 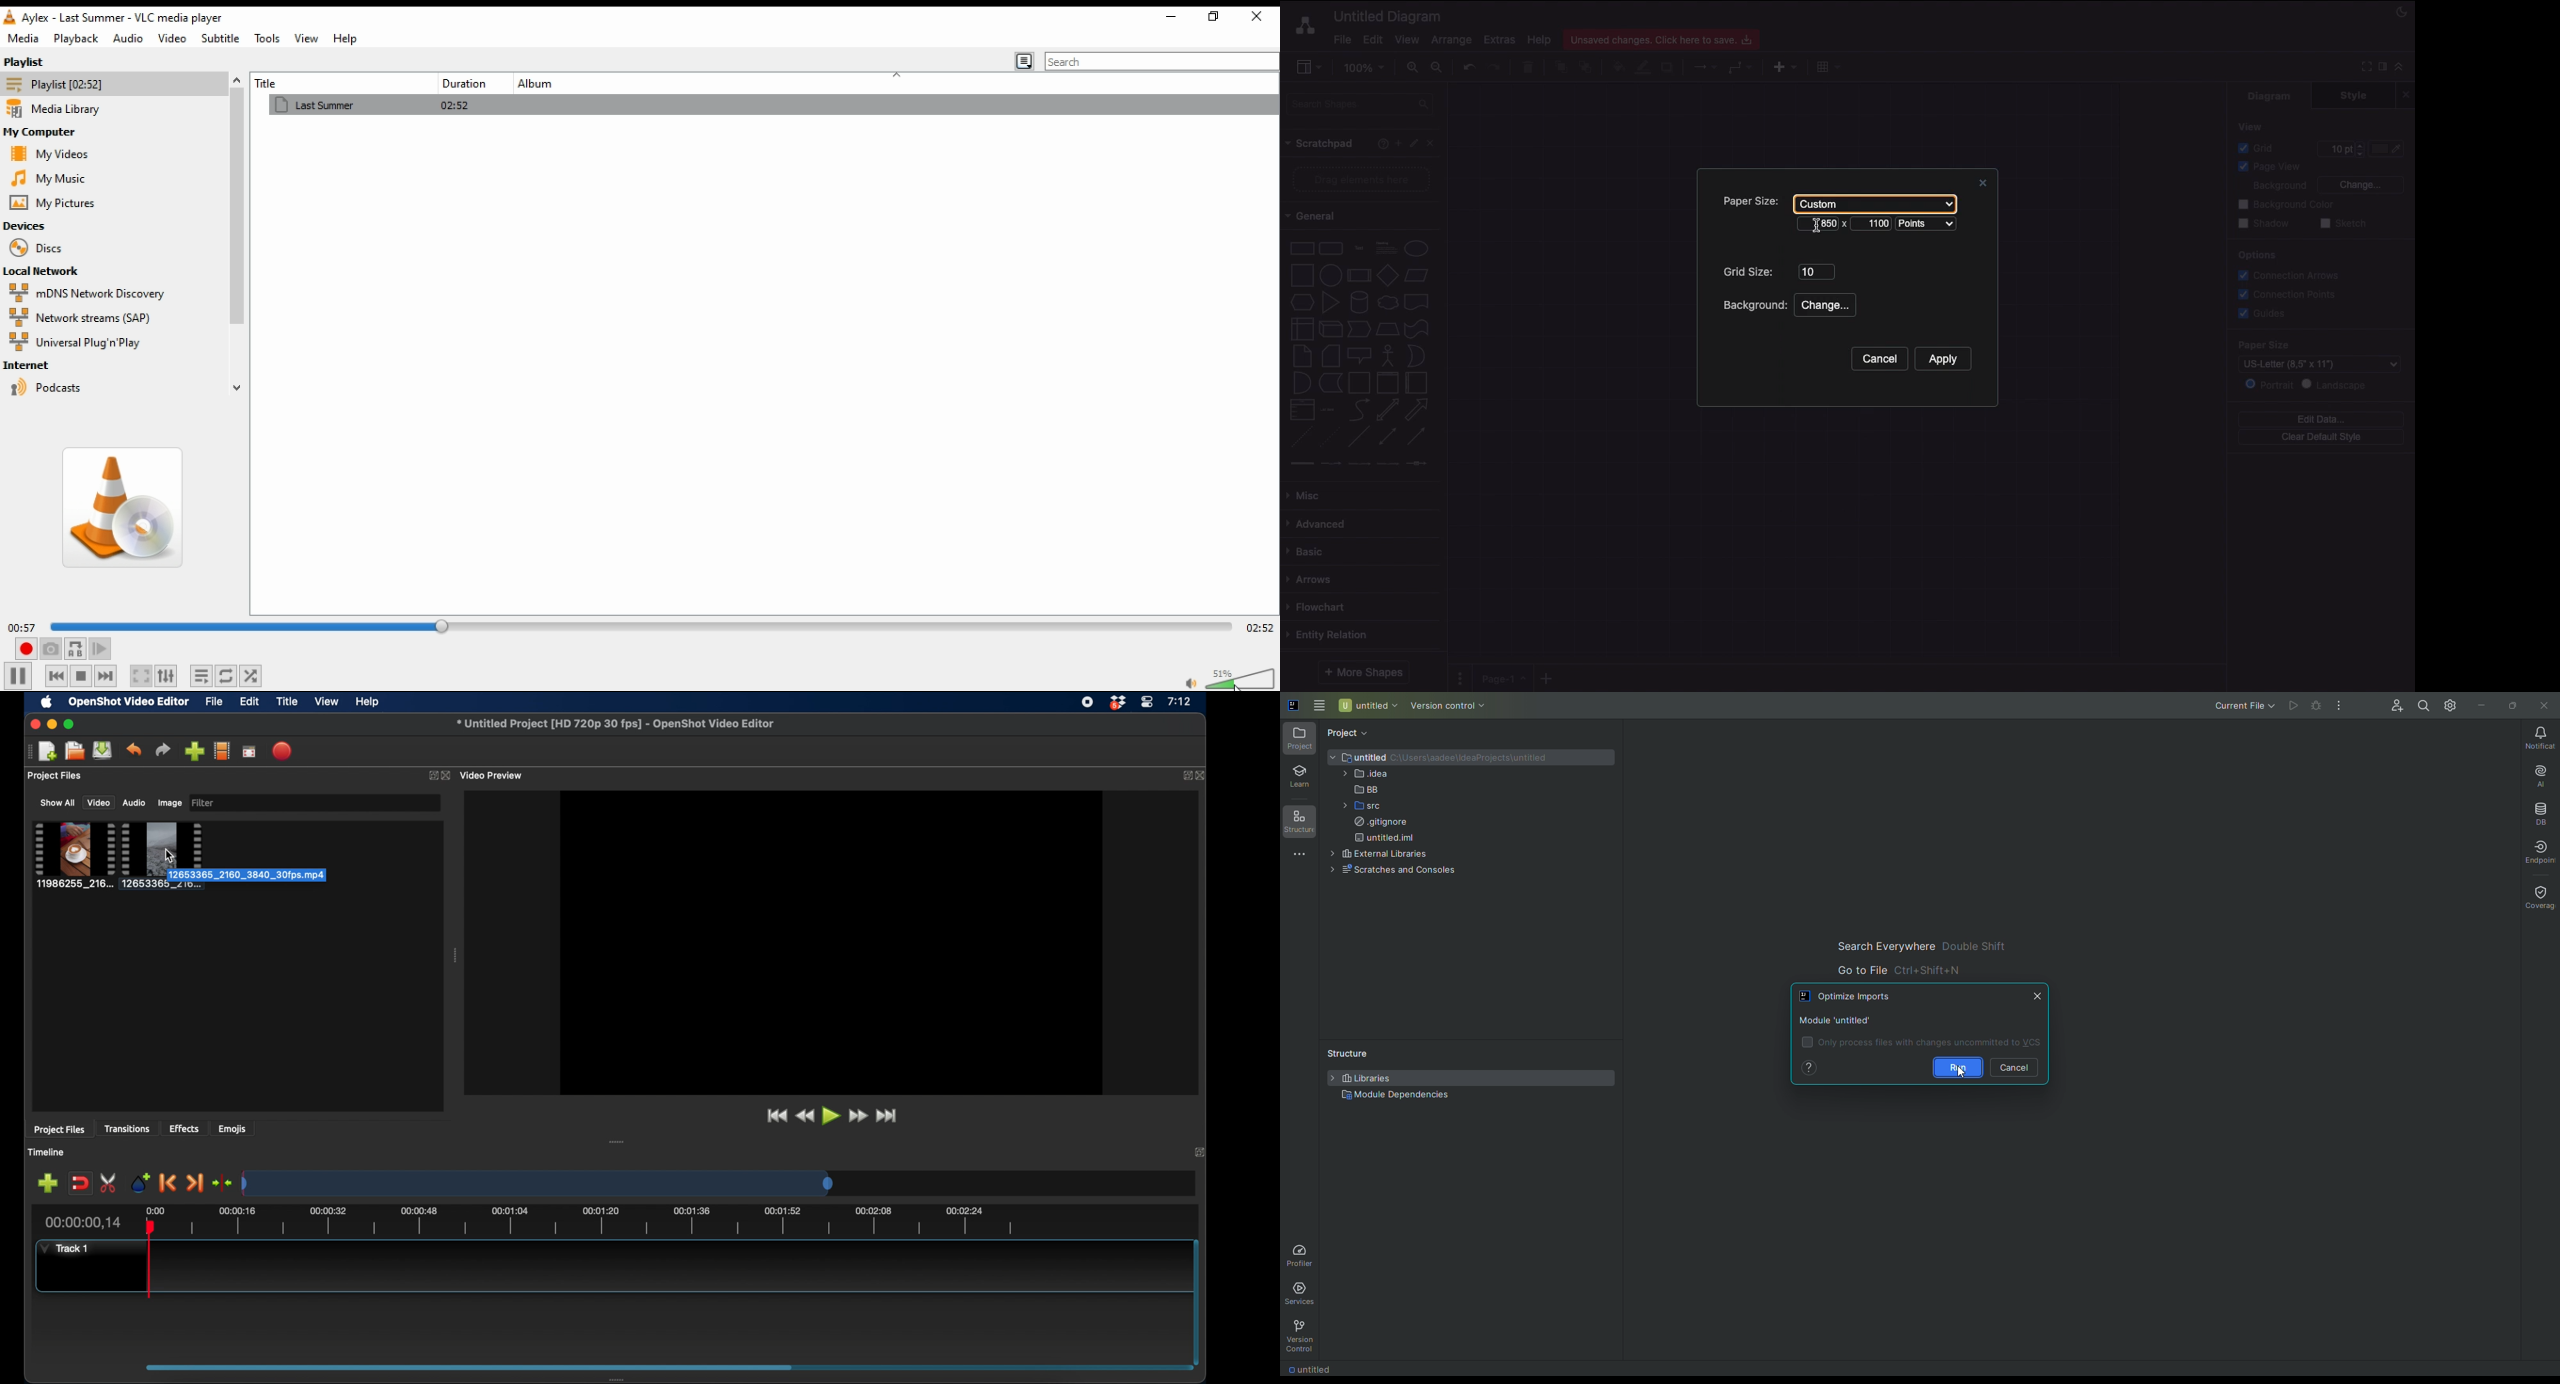 What do you see at coordinates (346, 38) in the screenshot?
I see `help` at bounding box center [346, 38].